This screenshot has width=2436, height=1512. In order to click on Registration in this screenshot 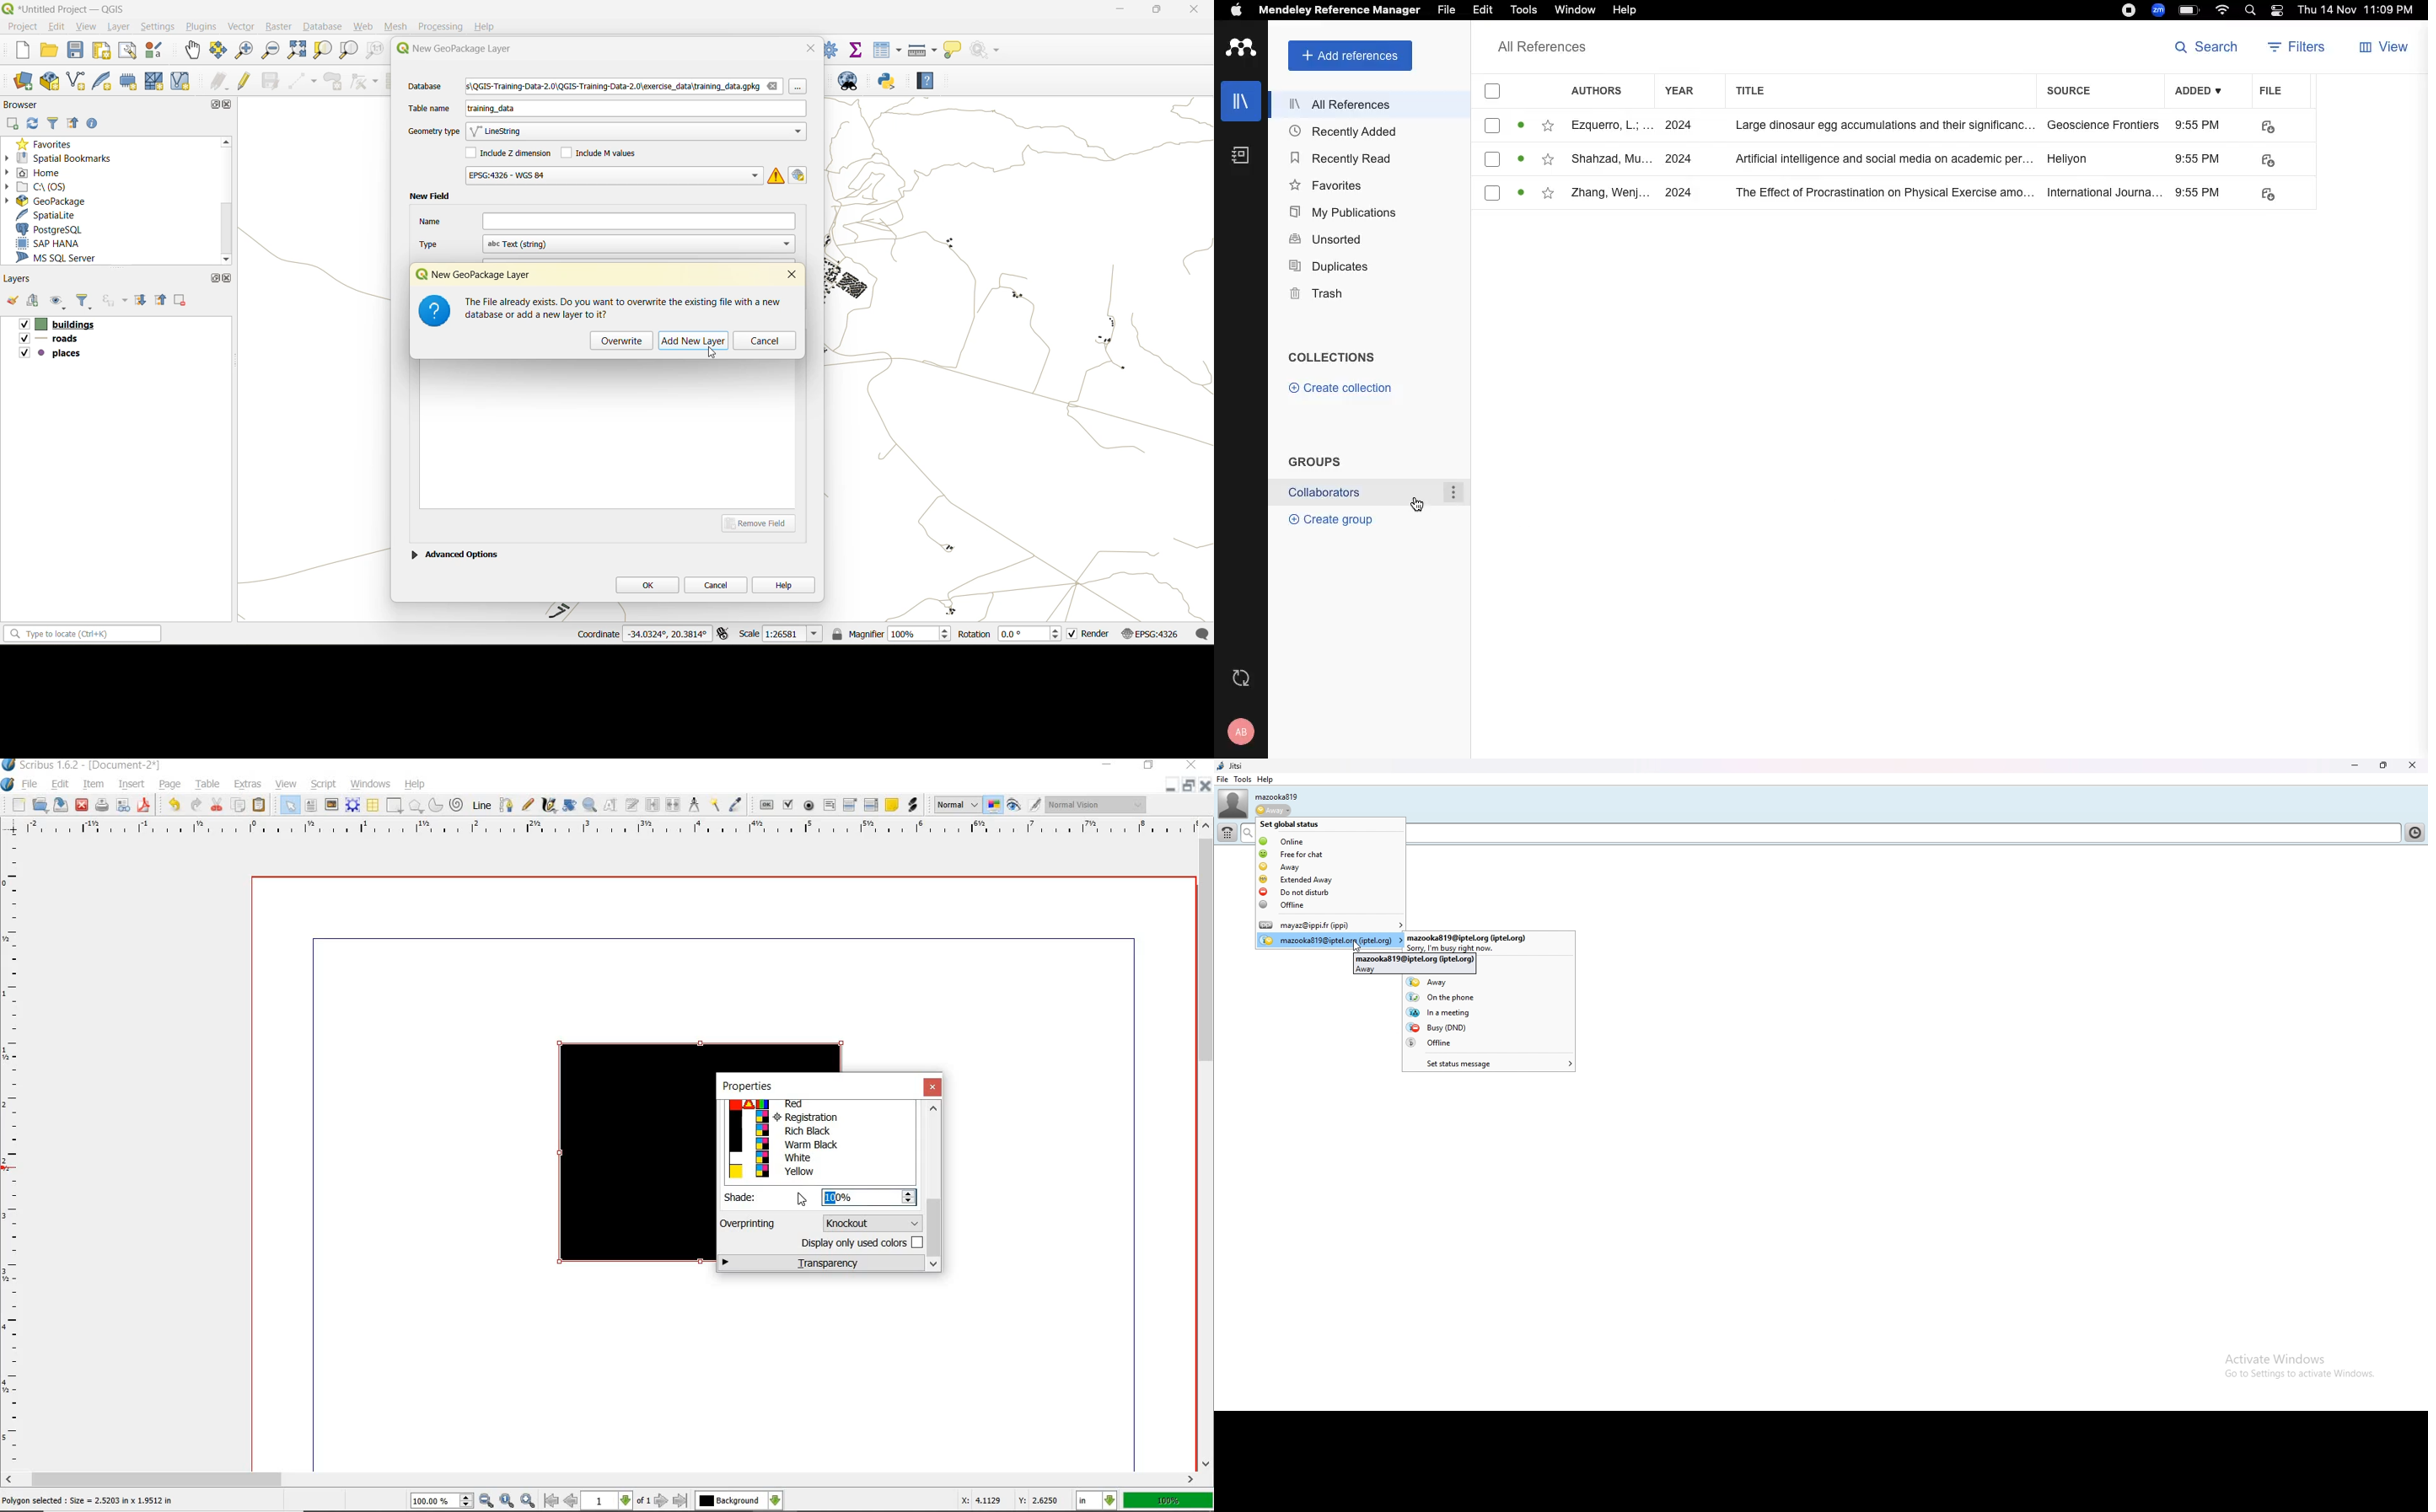, I will do `click(818, 1118)`.